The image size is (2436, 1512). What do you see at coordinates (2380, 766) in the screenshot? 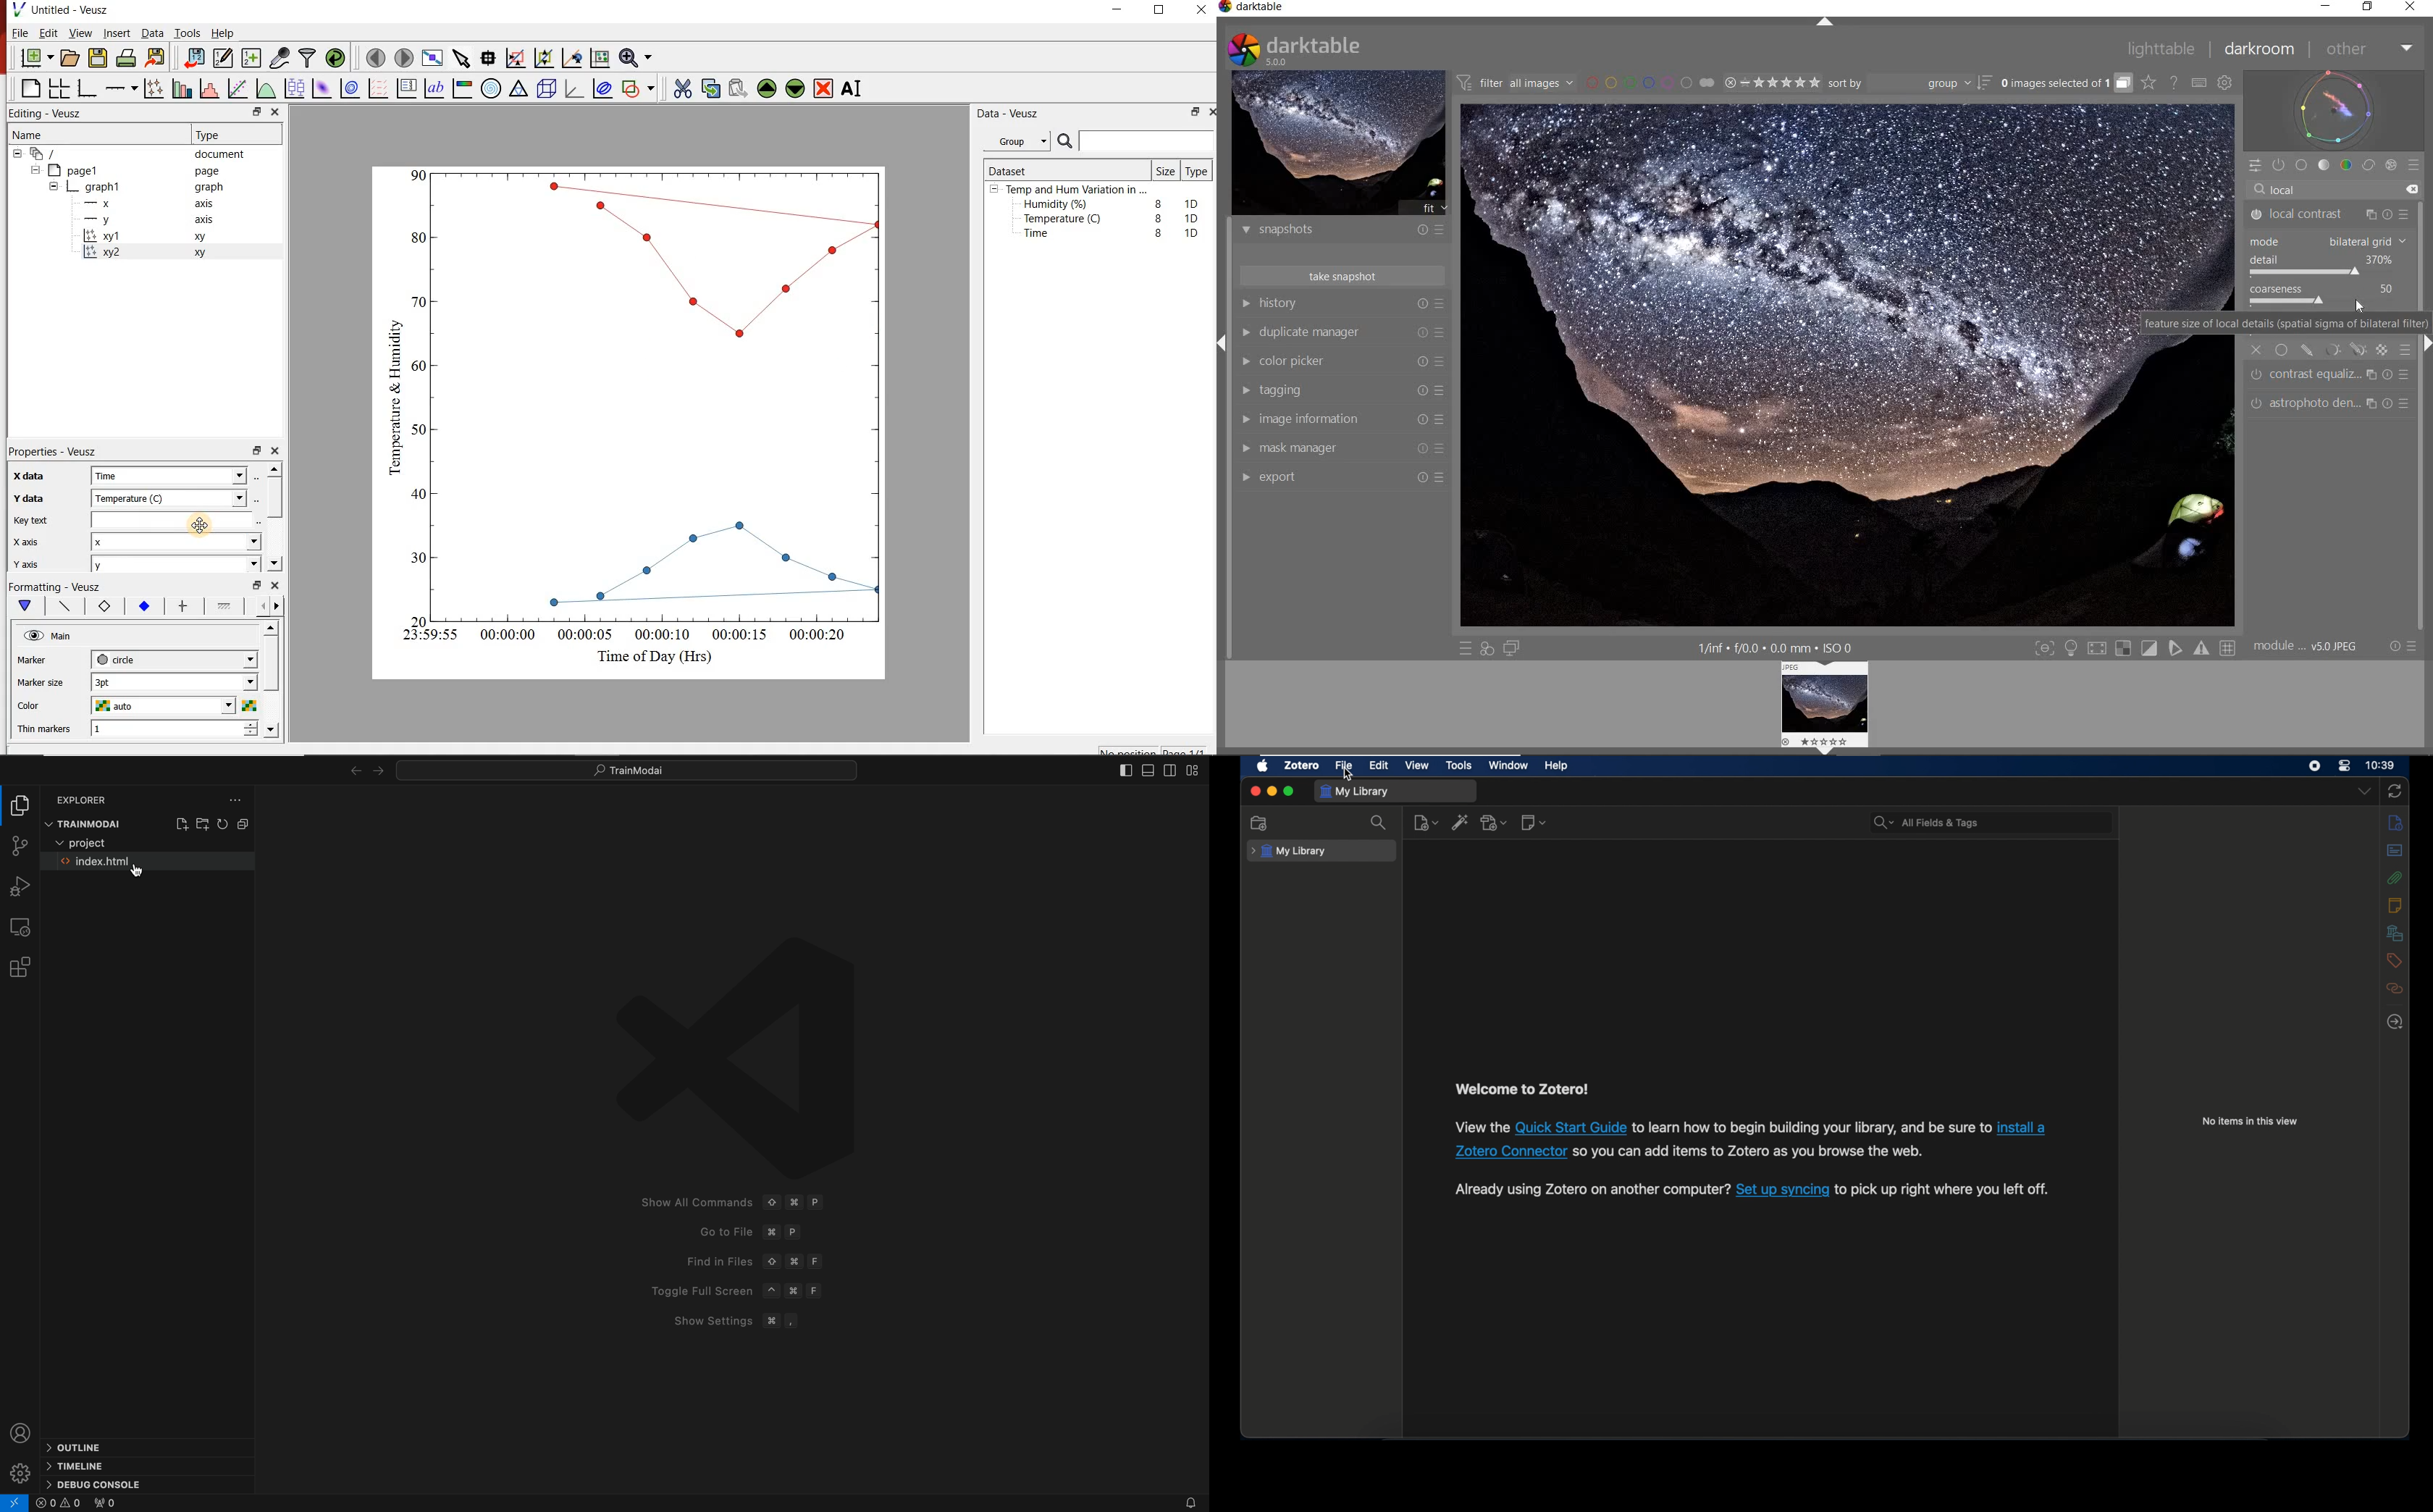
I see `time` at bounding box center [2380, 766].